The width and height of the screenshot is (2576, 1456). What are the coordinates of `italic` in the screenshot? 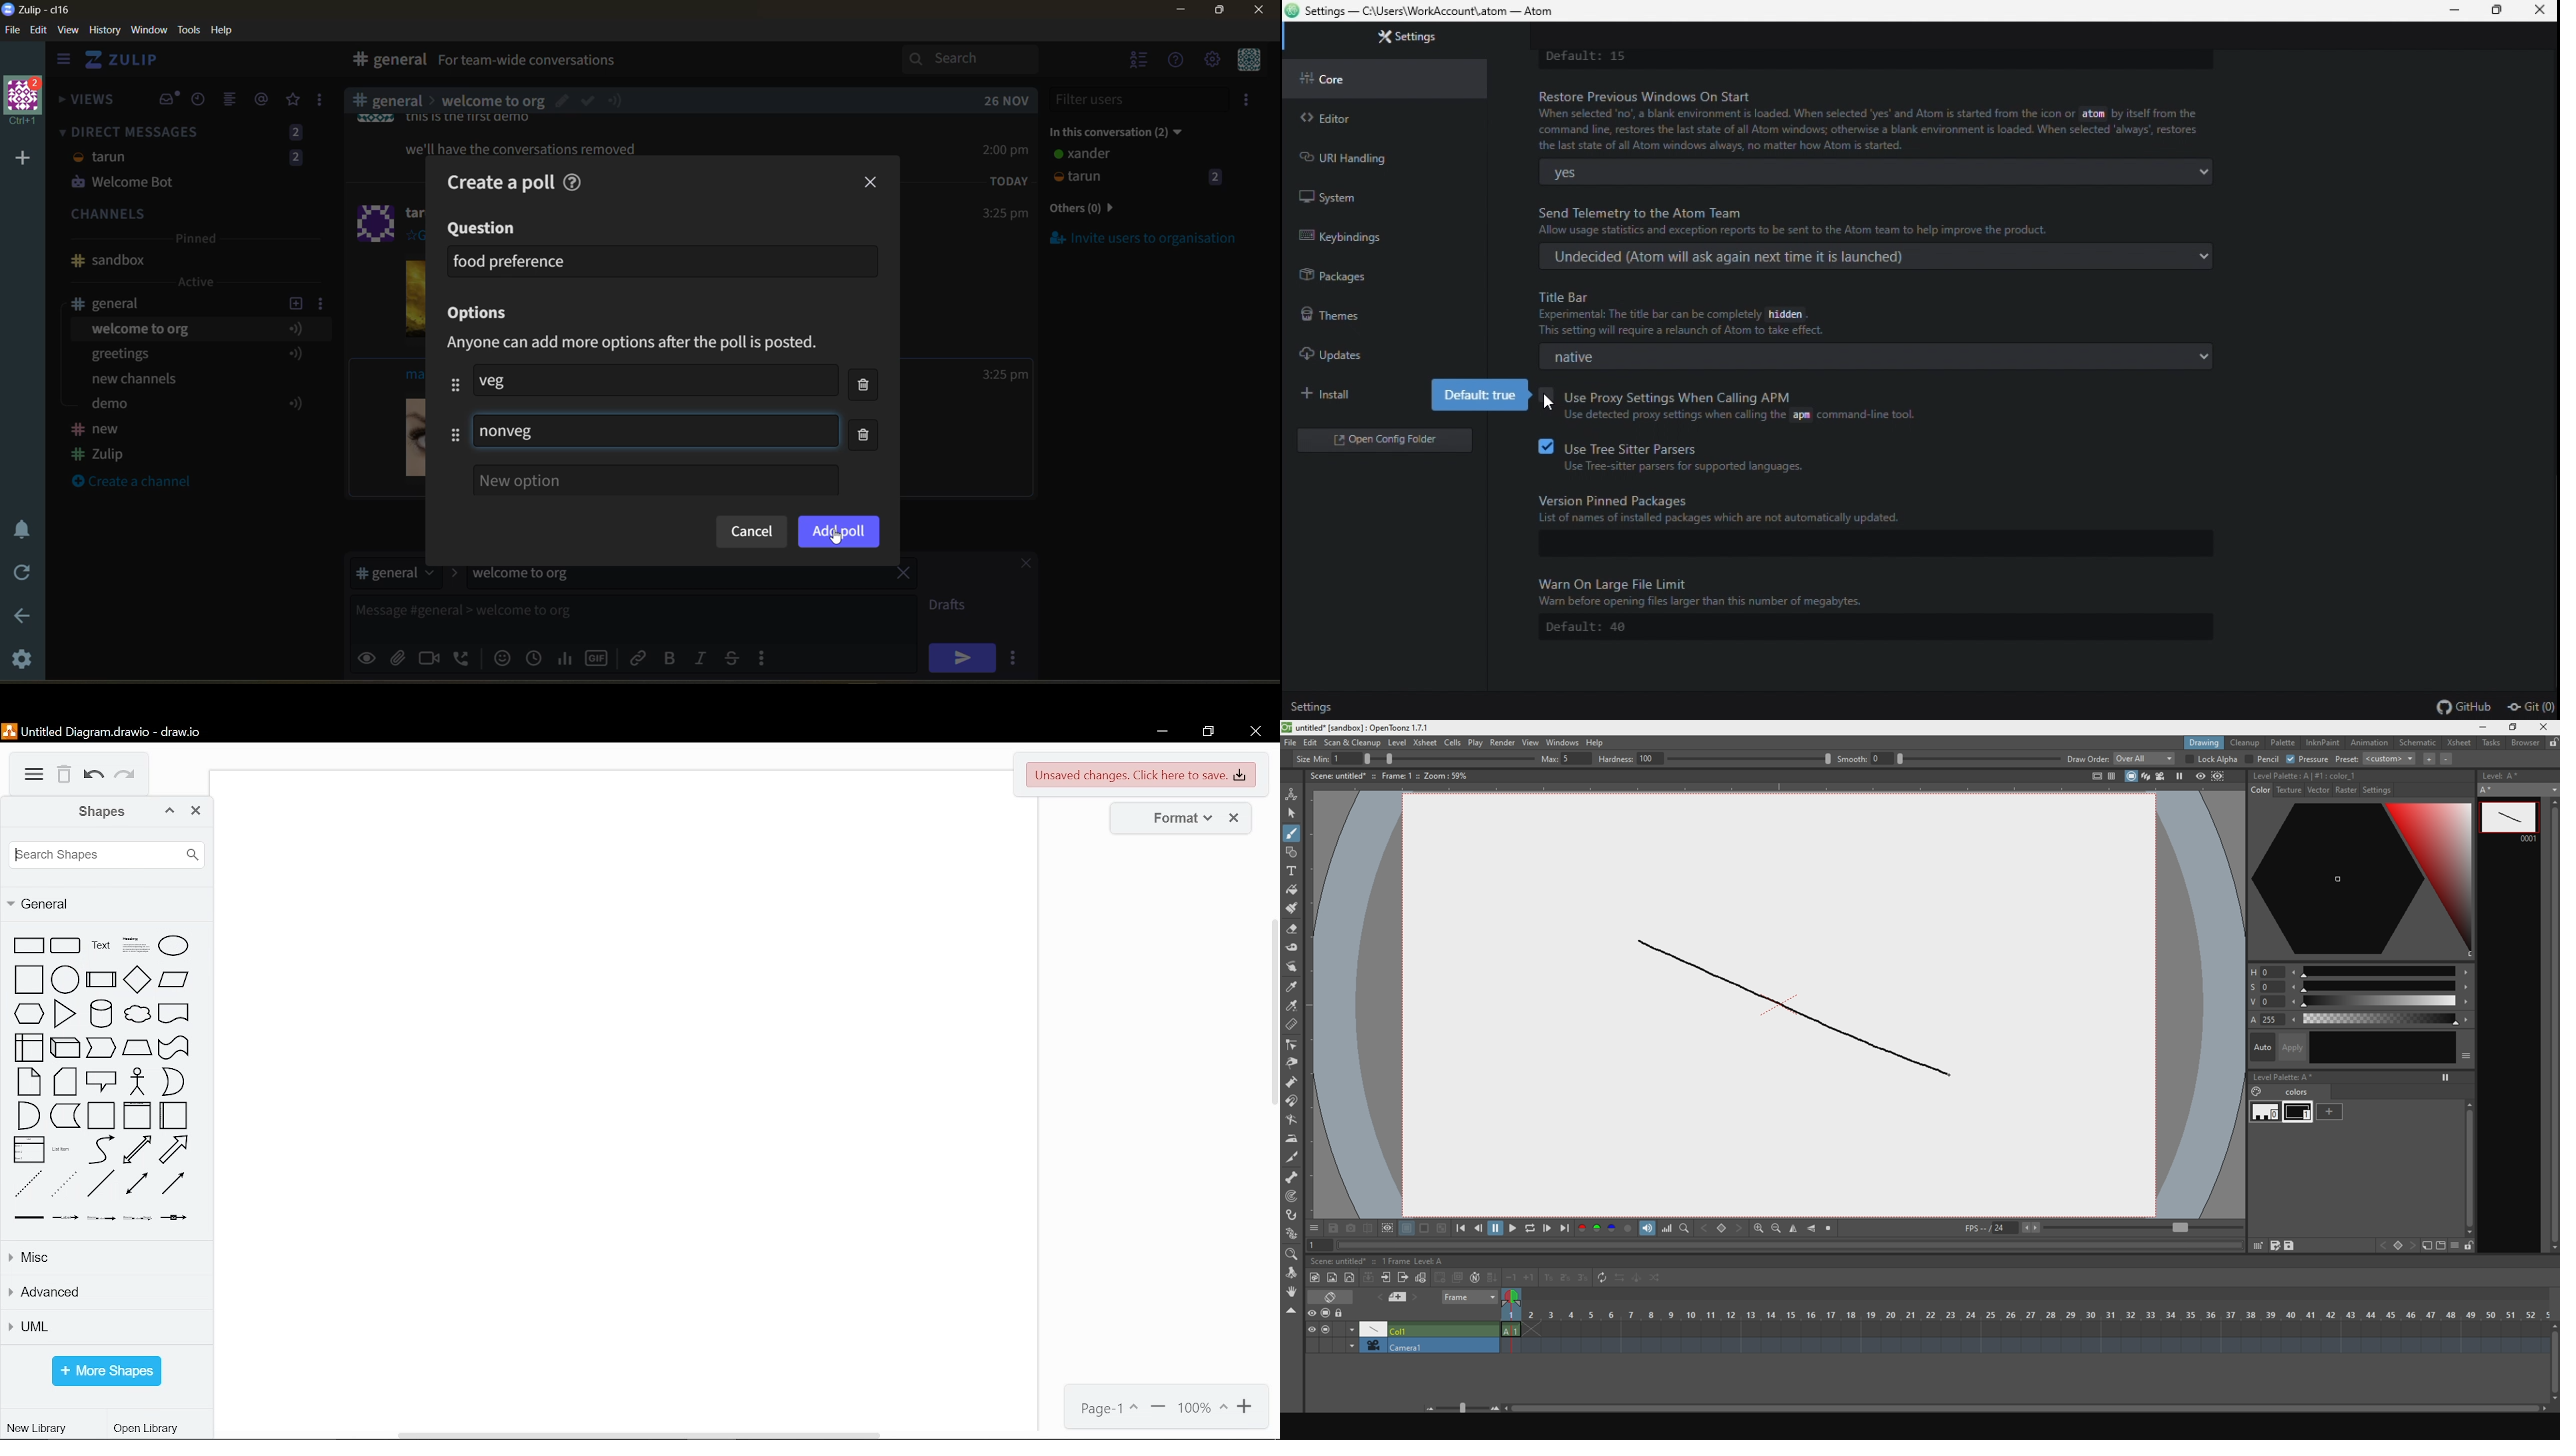 It's located at (703, 659).